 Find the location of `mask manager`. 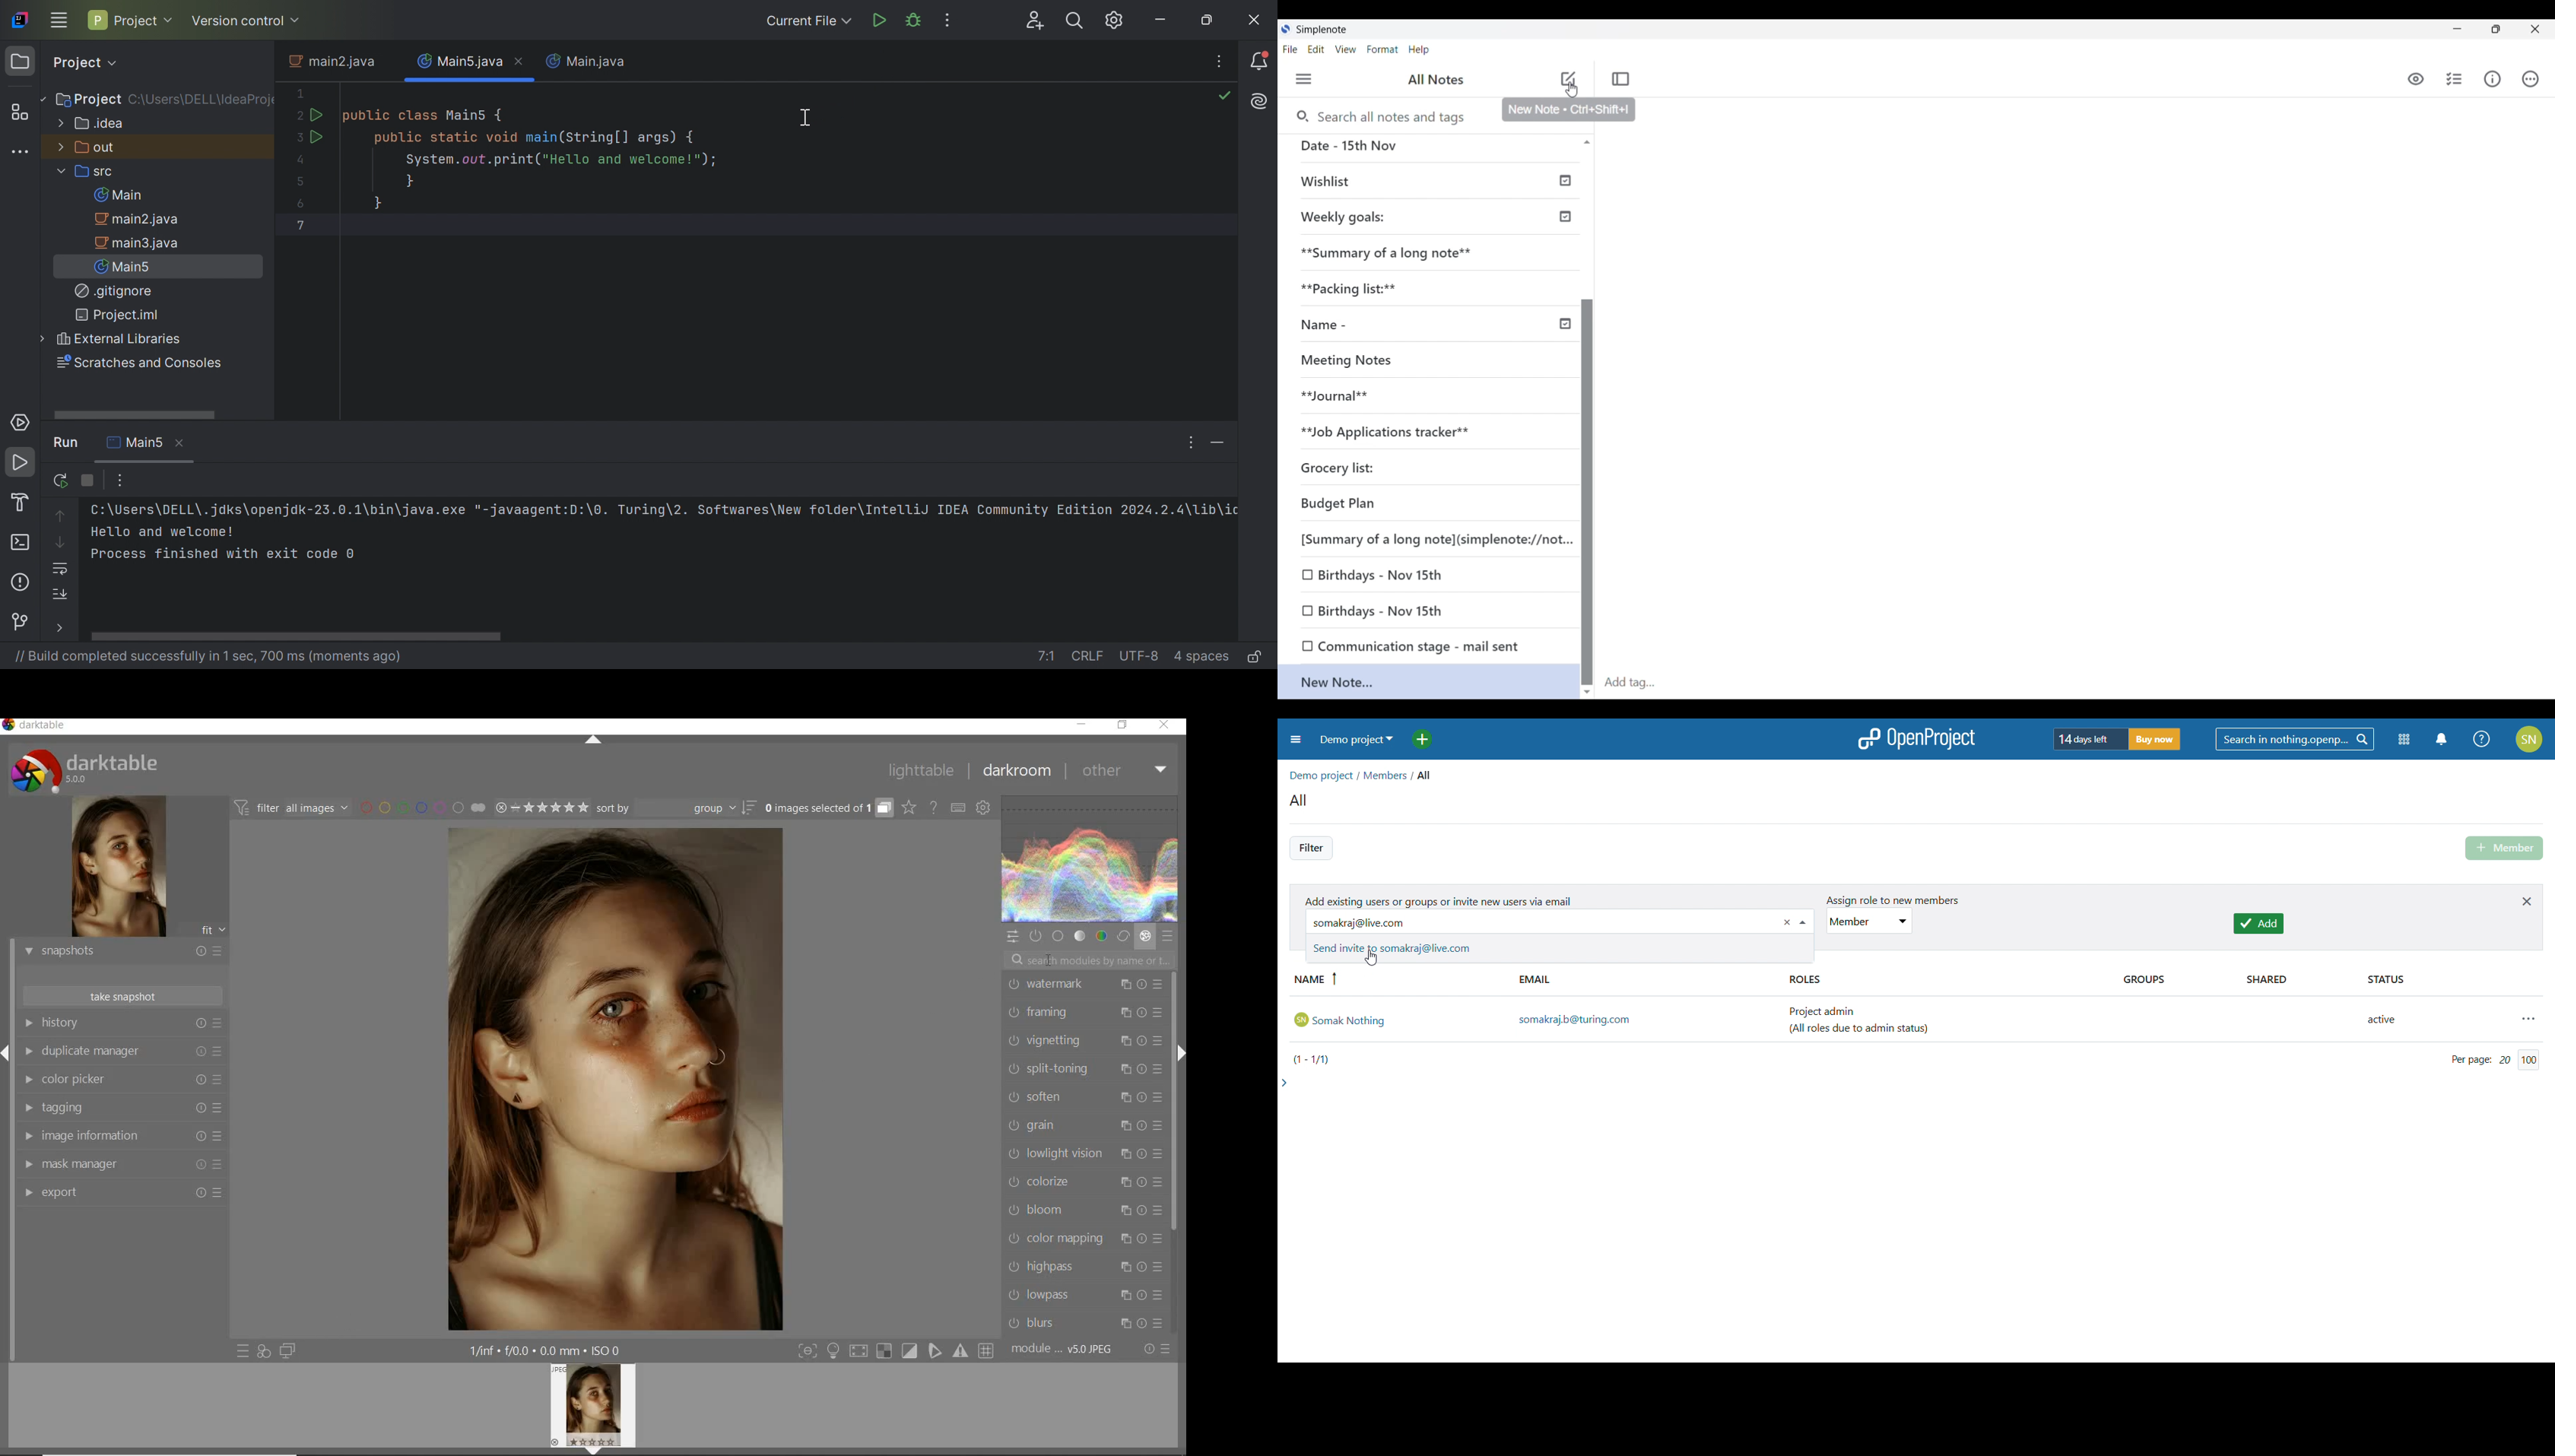

mask manager is located at coordinates (122, 1165).